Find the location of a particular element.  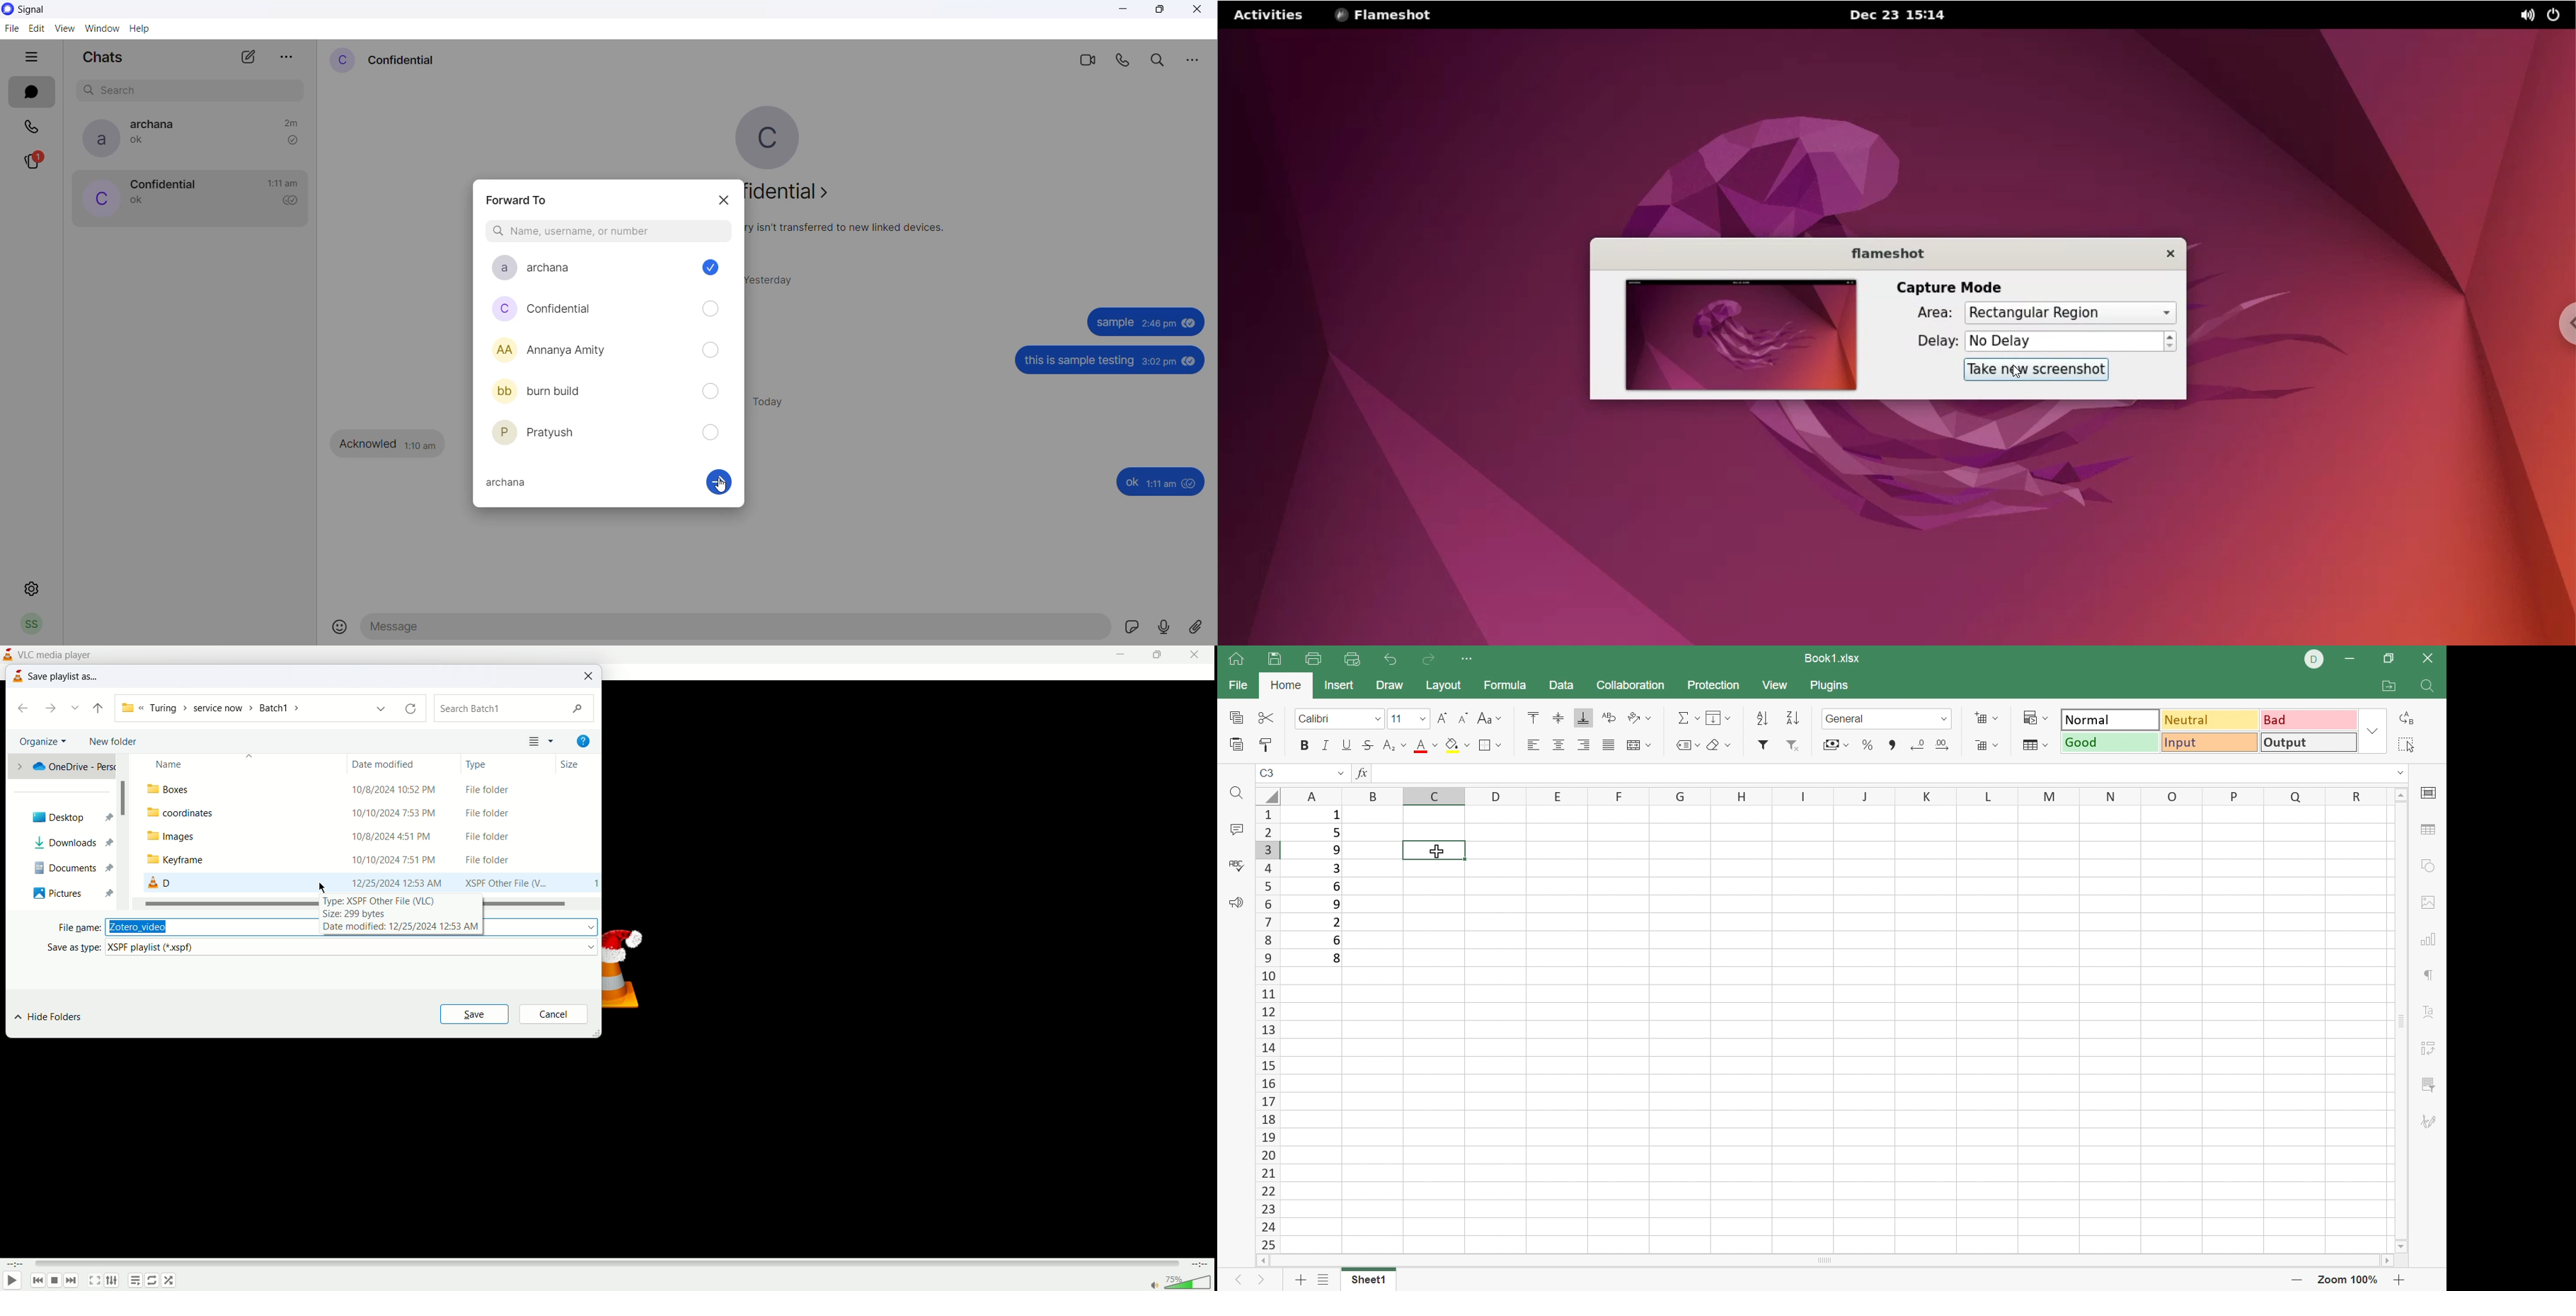

Wrap text is located at coordinates (1607, 719).